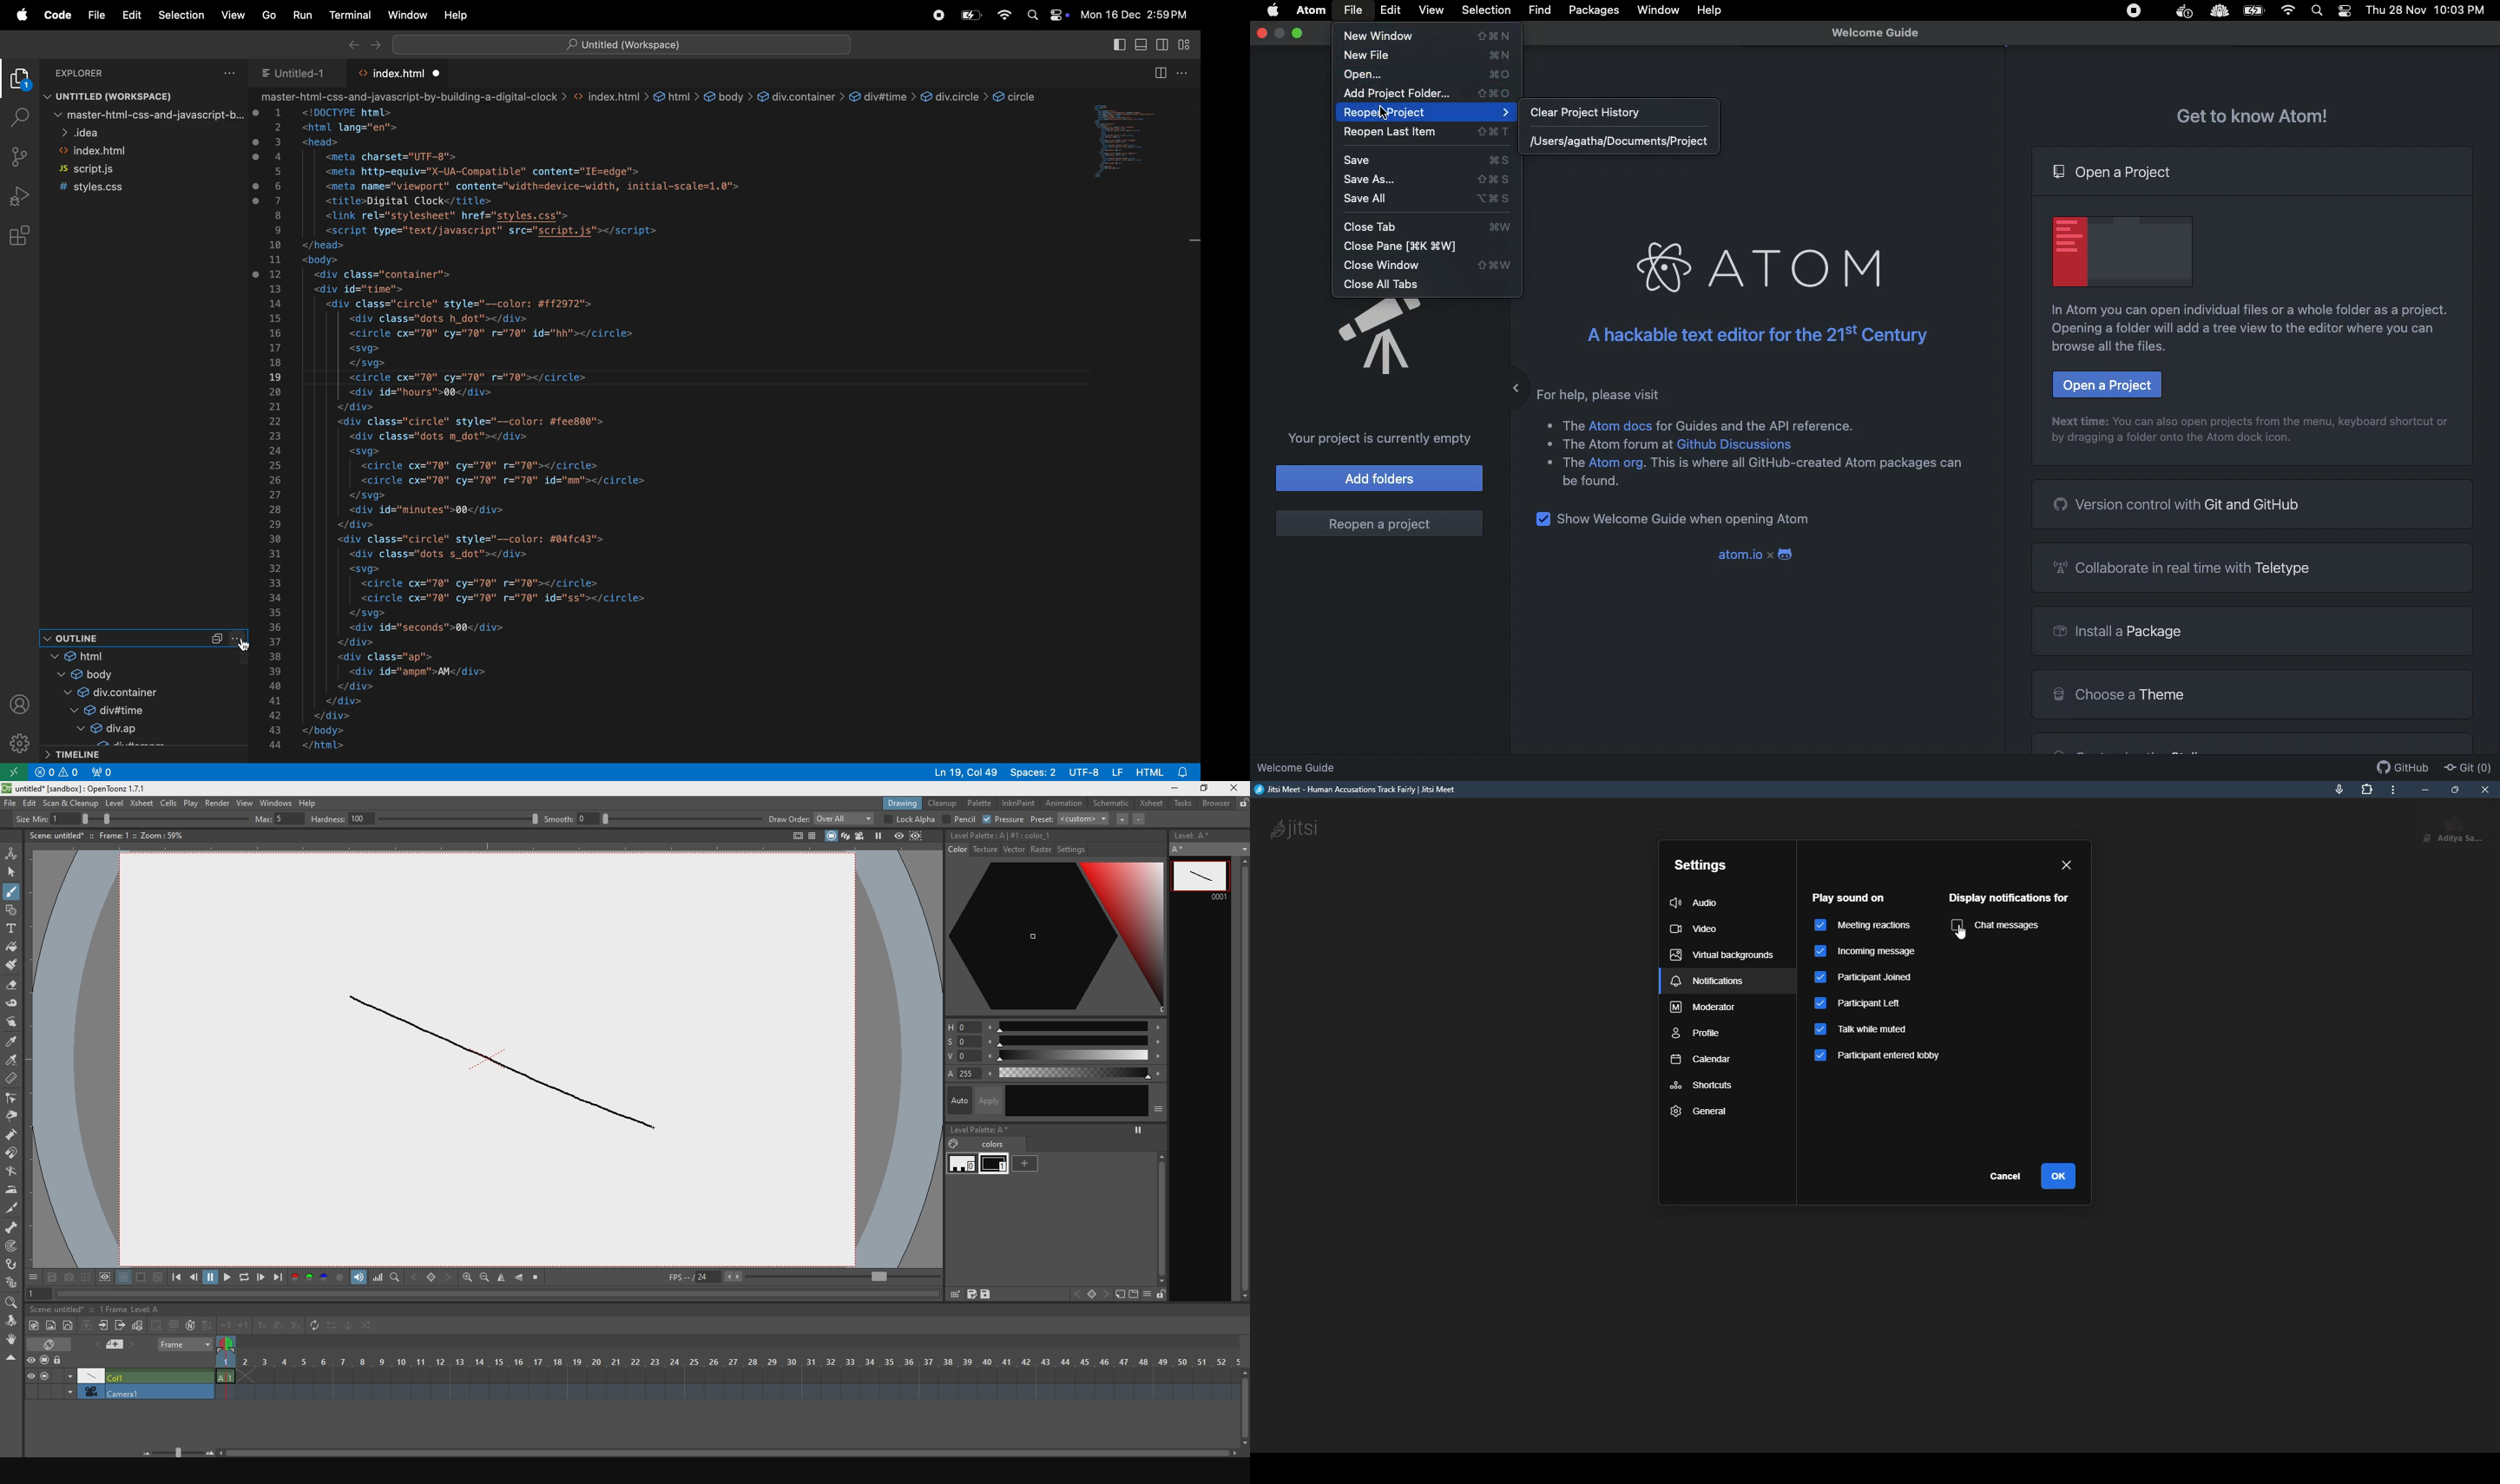 The width and height of the screenshot is (2520, 1484). I want to click on draw order, so click(786, 819).